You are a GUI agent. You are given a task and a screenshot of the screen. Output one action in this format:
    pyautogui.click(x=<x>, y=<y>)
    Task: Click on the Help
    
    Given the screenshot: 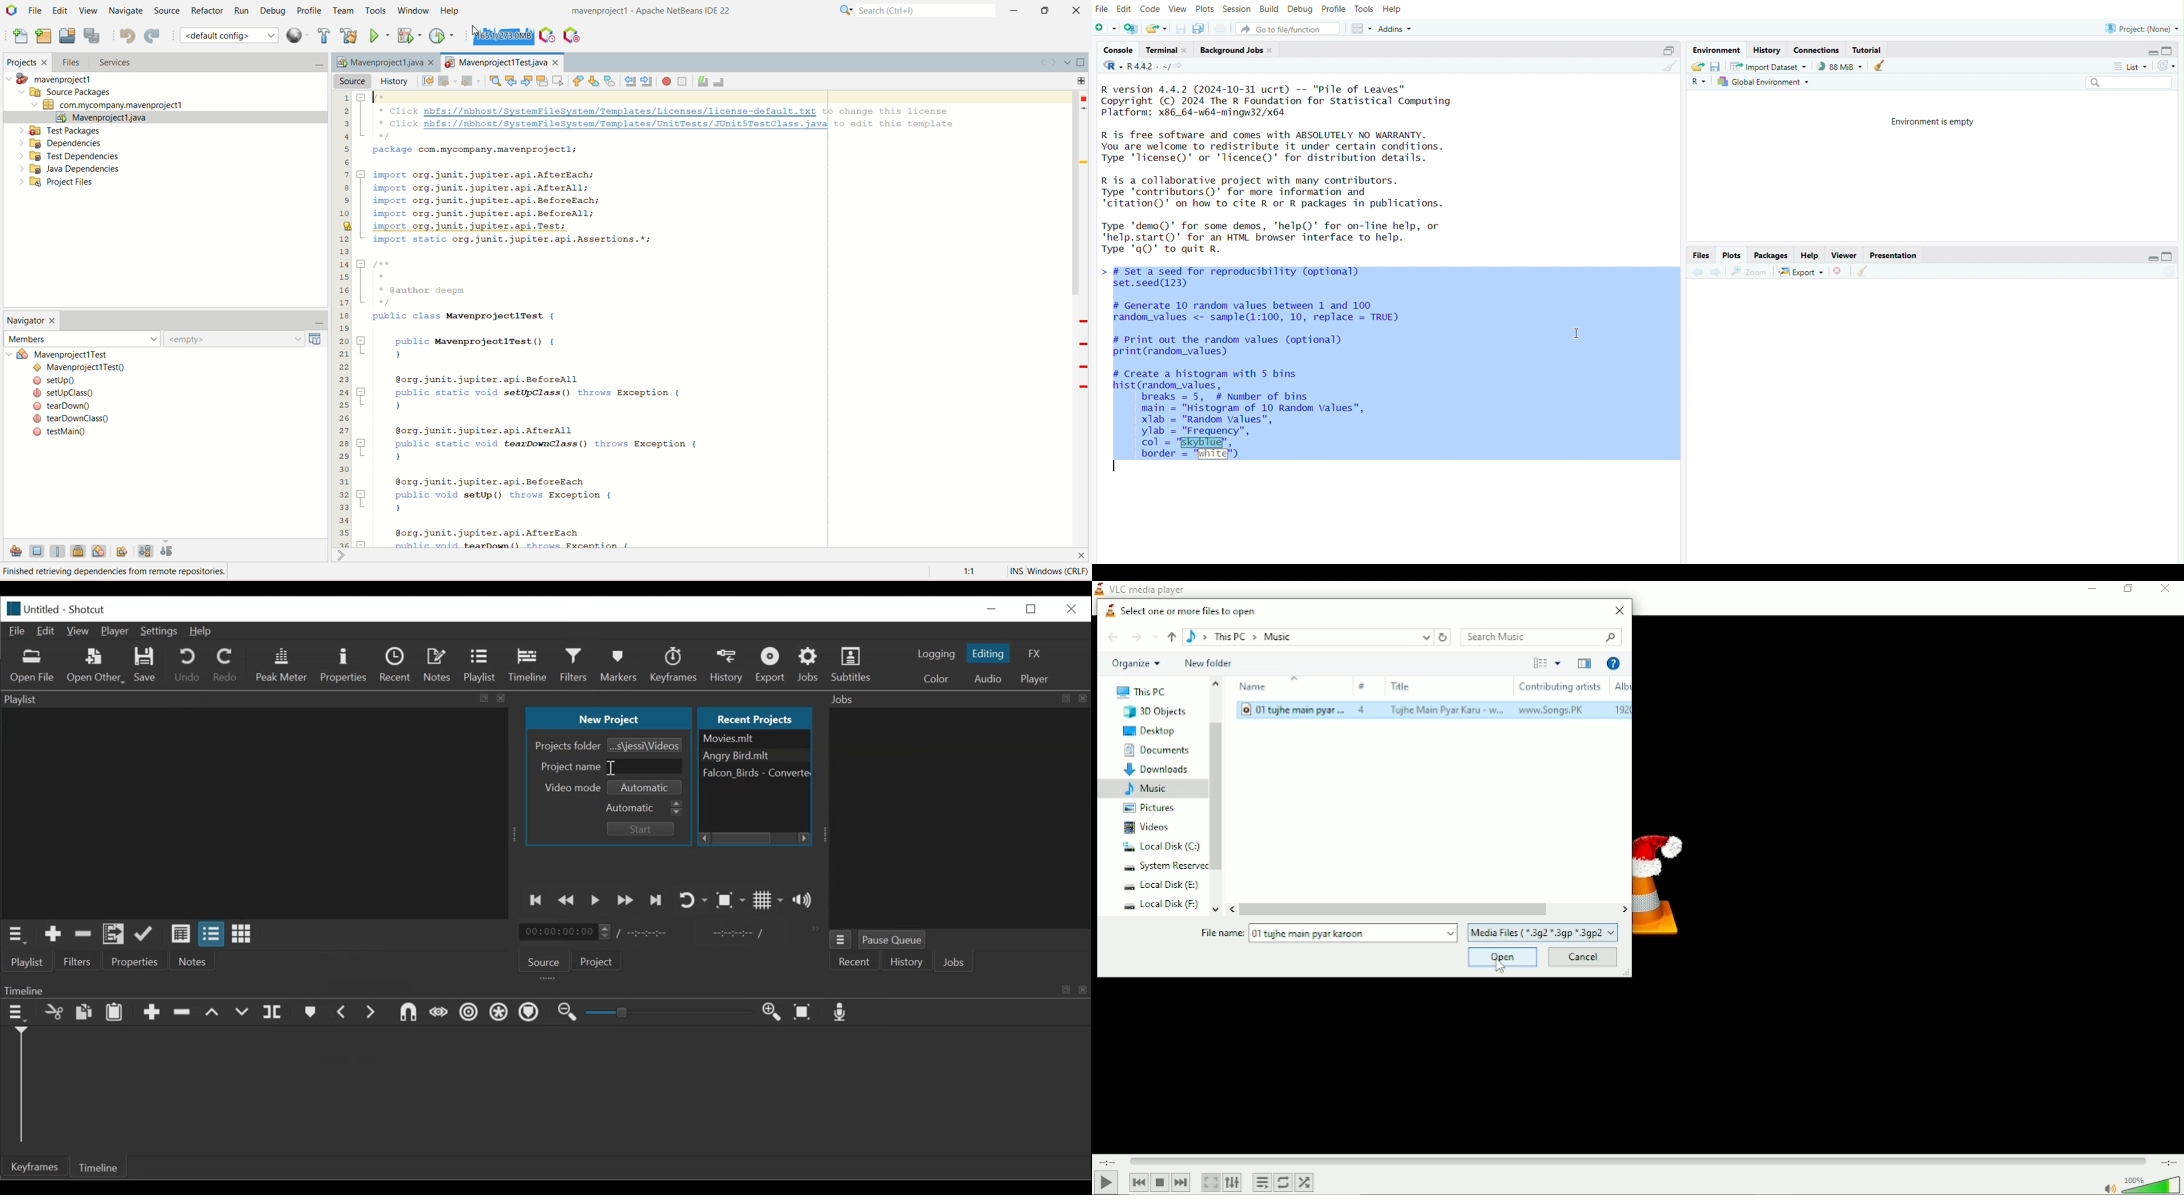 What is the action you would take?
    pyautogui.click(x=1612, y=664)
    